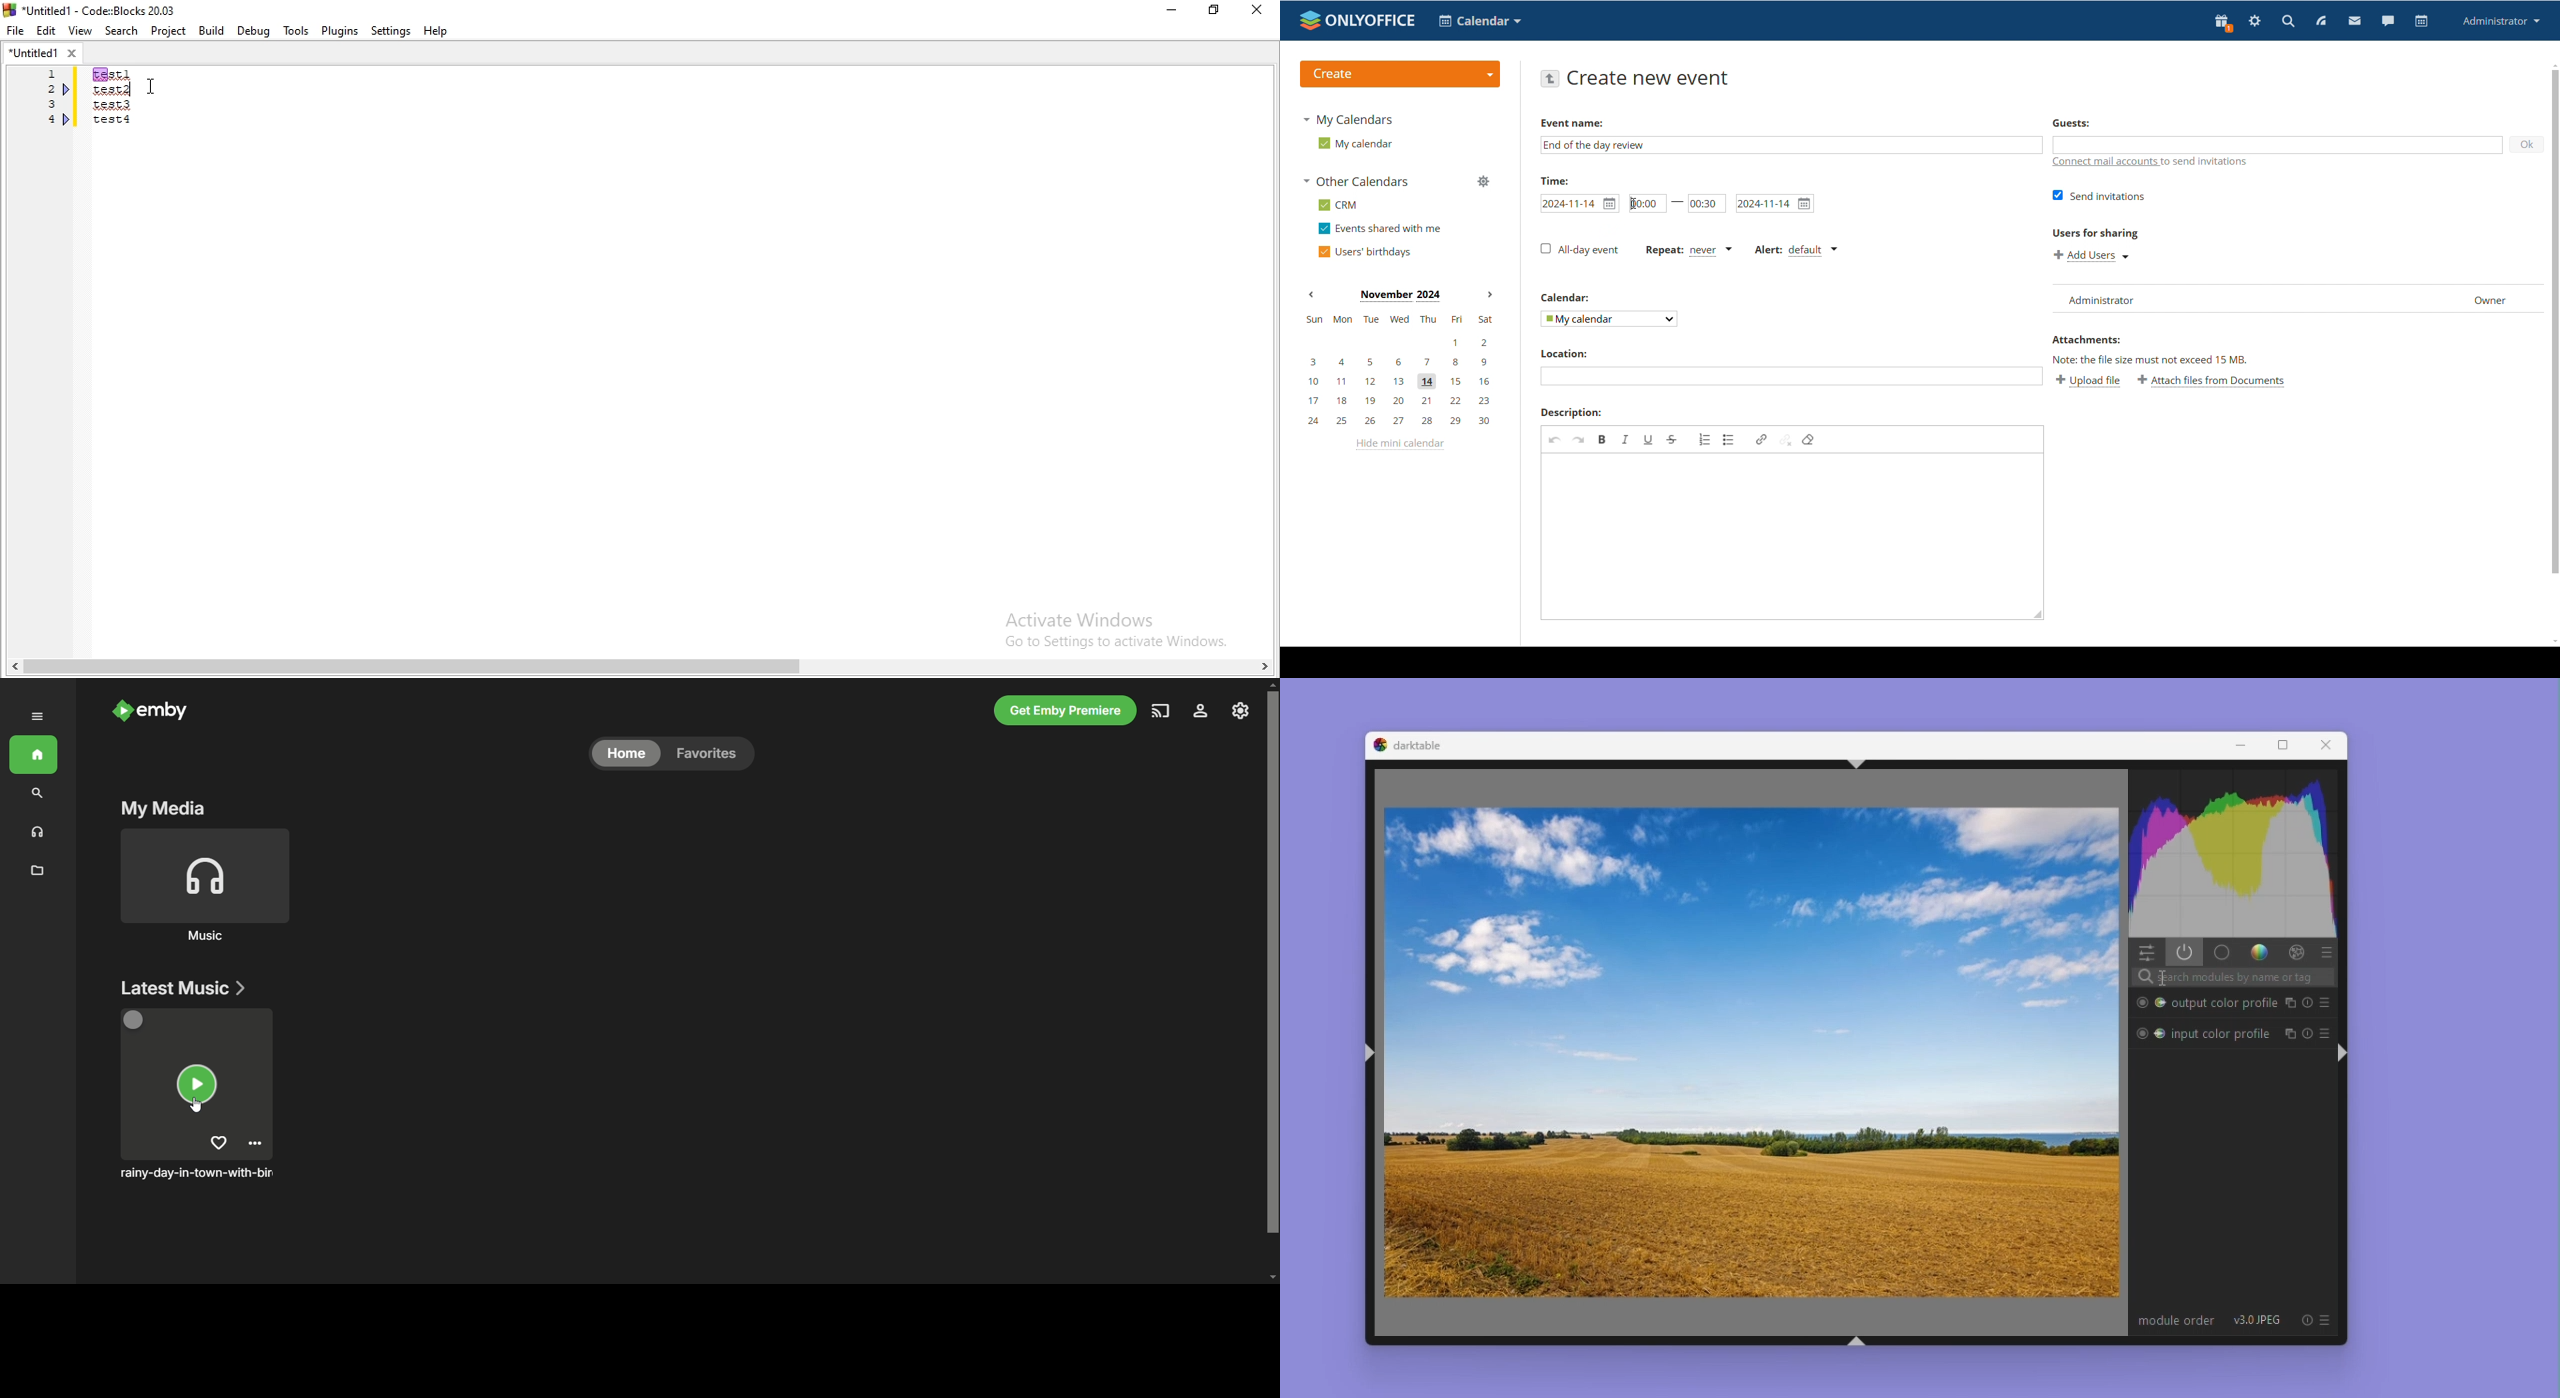 This screenshot has height=1400, width=2576. I want to click on Histogram, so click(2233, 855).